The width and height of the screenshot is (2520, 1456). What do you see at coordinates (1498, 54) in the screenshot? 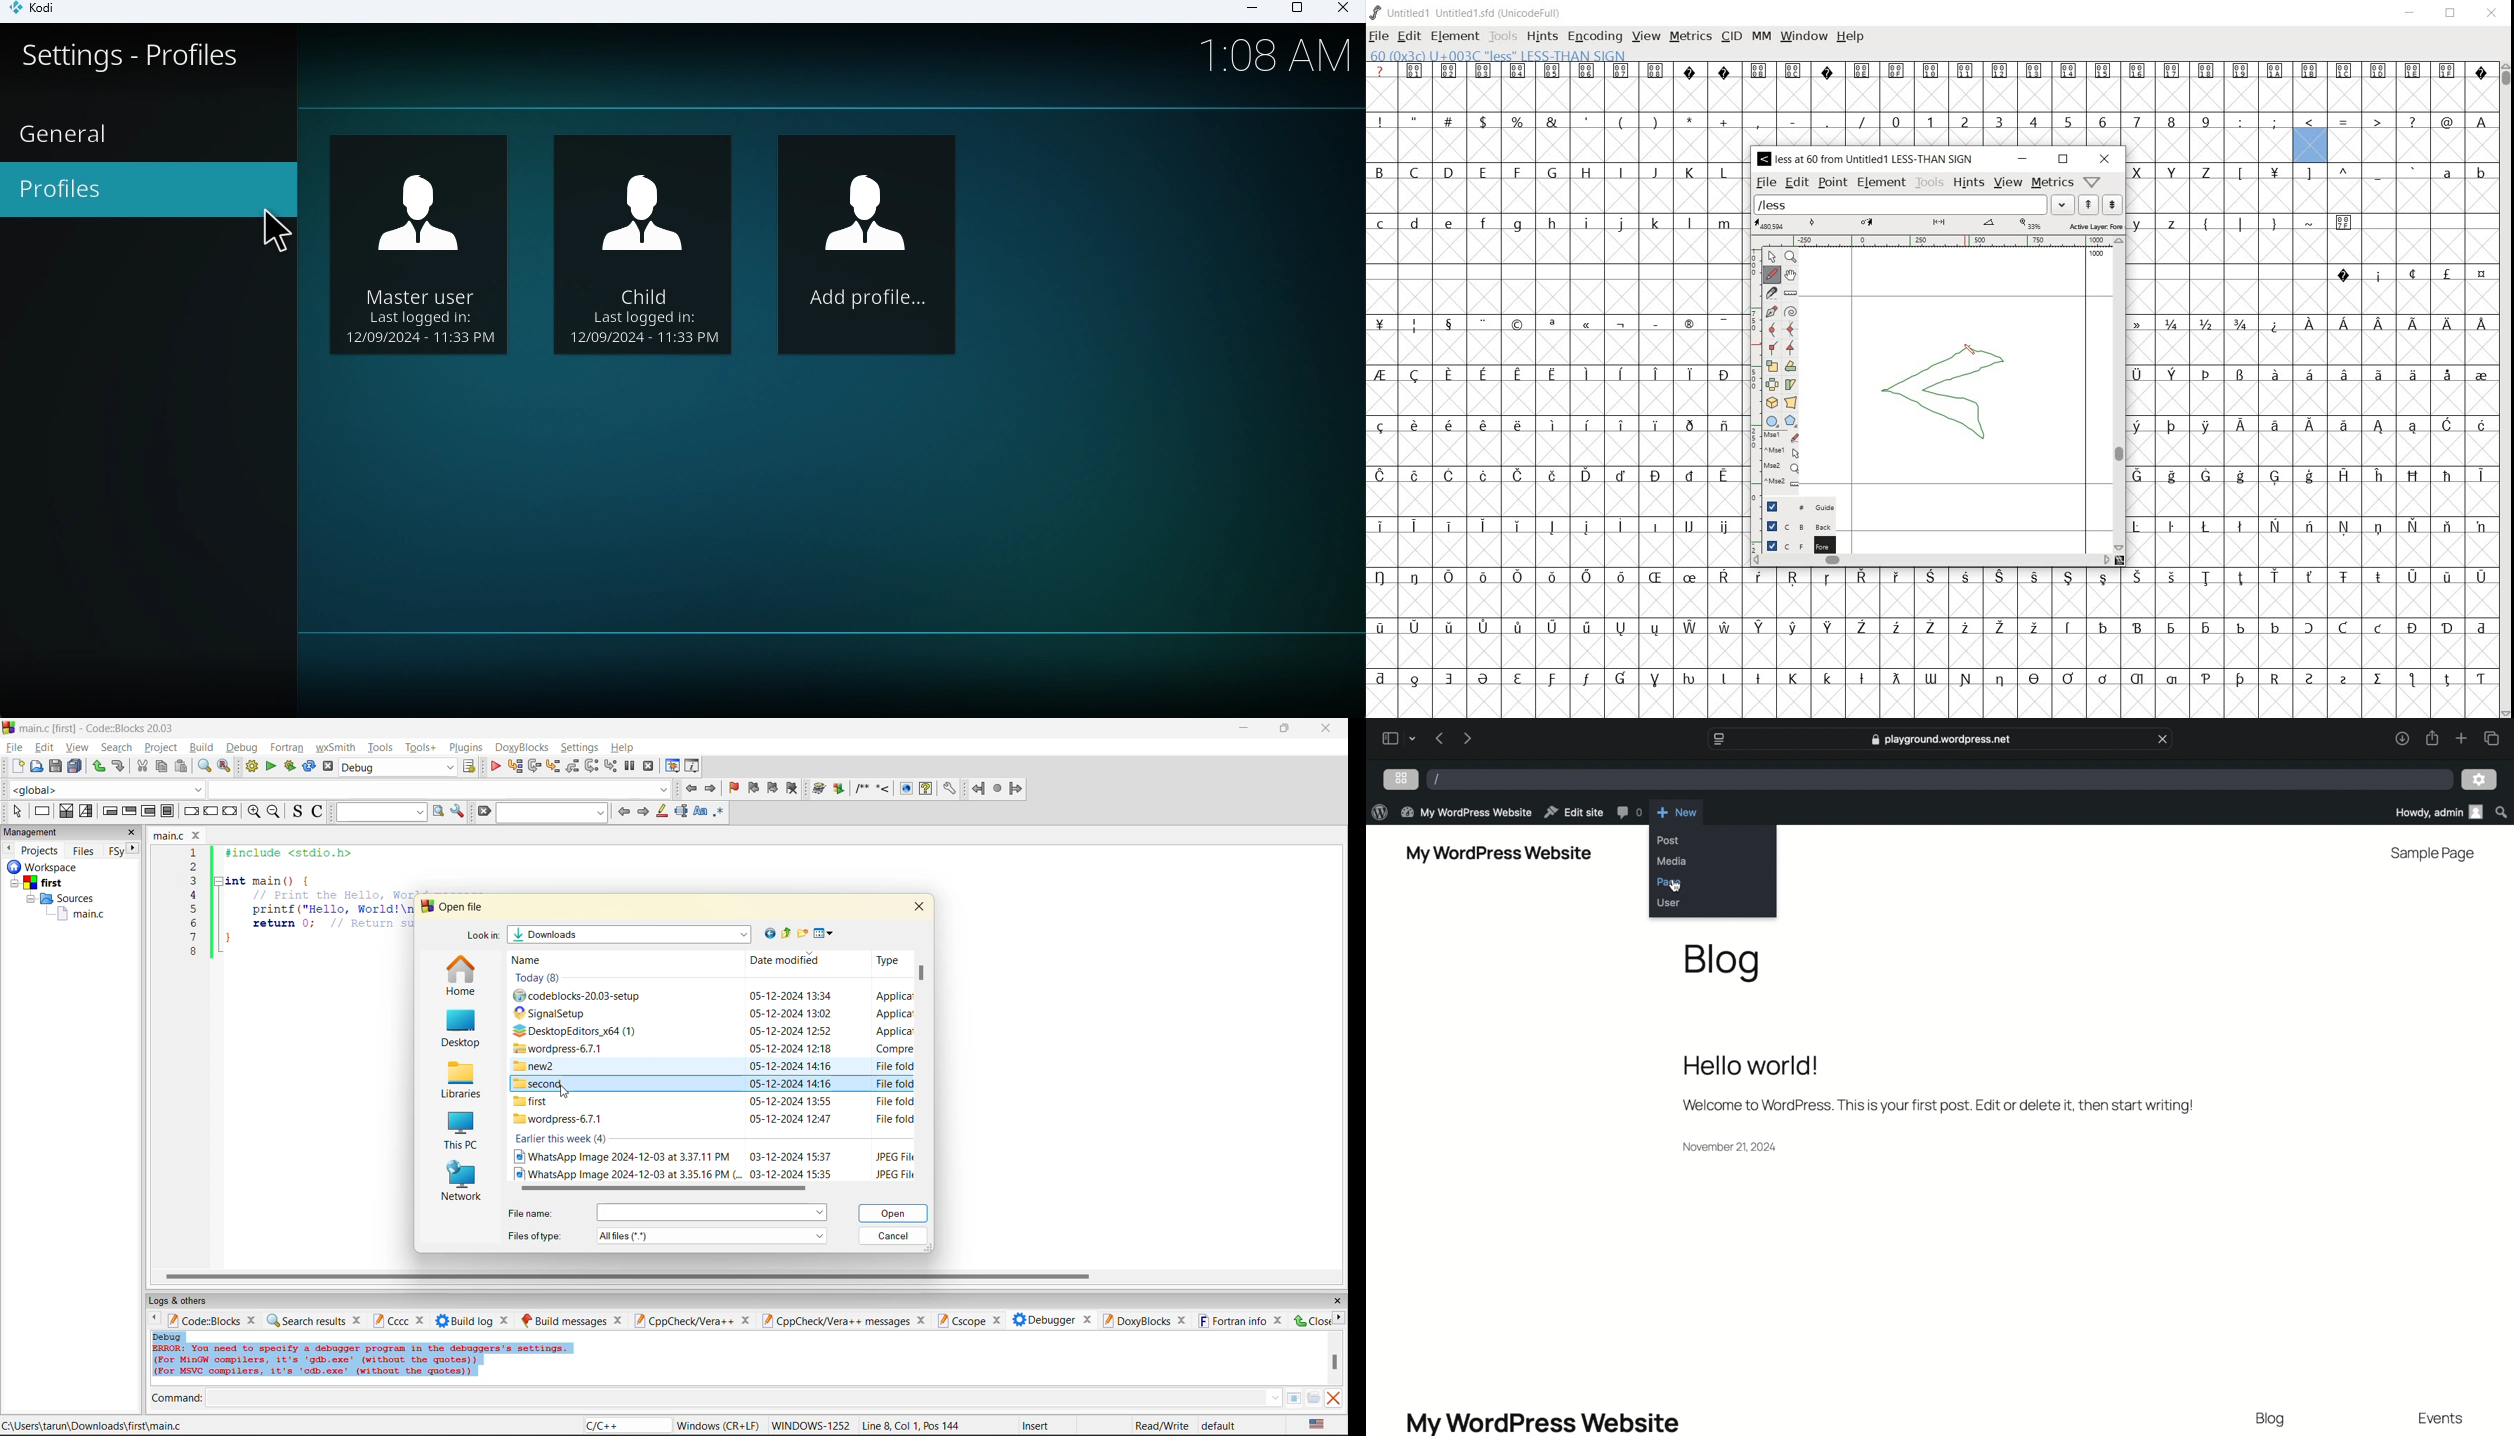
I see `60 (0*3c) U+003c "less" LESS-THAN-SIGN` at bounding box center [1498, 54].